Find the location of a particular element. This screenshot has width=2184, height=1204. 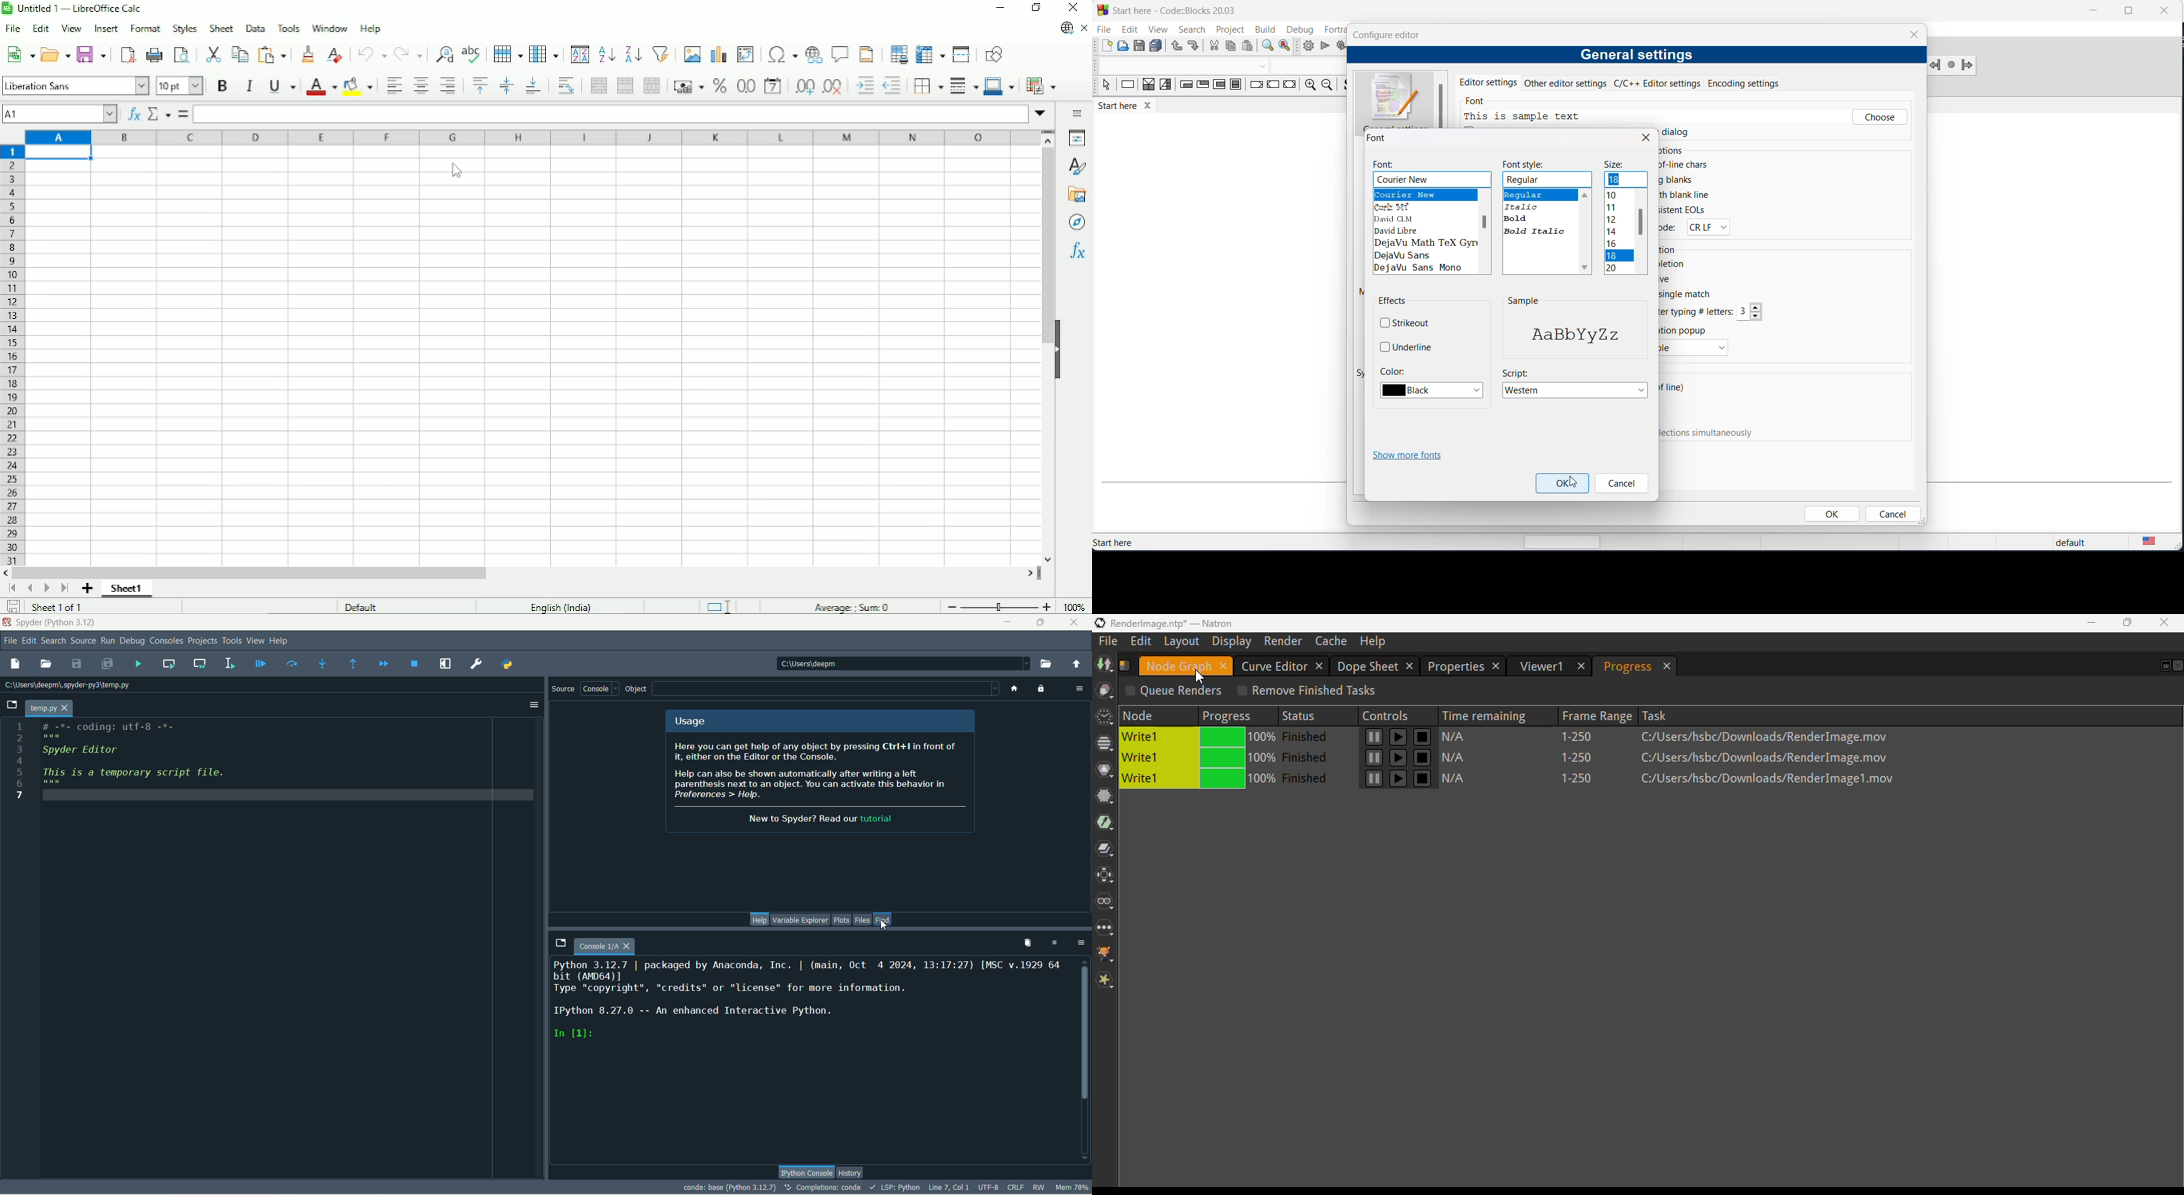

Navigator is located at coordinates (1076, 223).